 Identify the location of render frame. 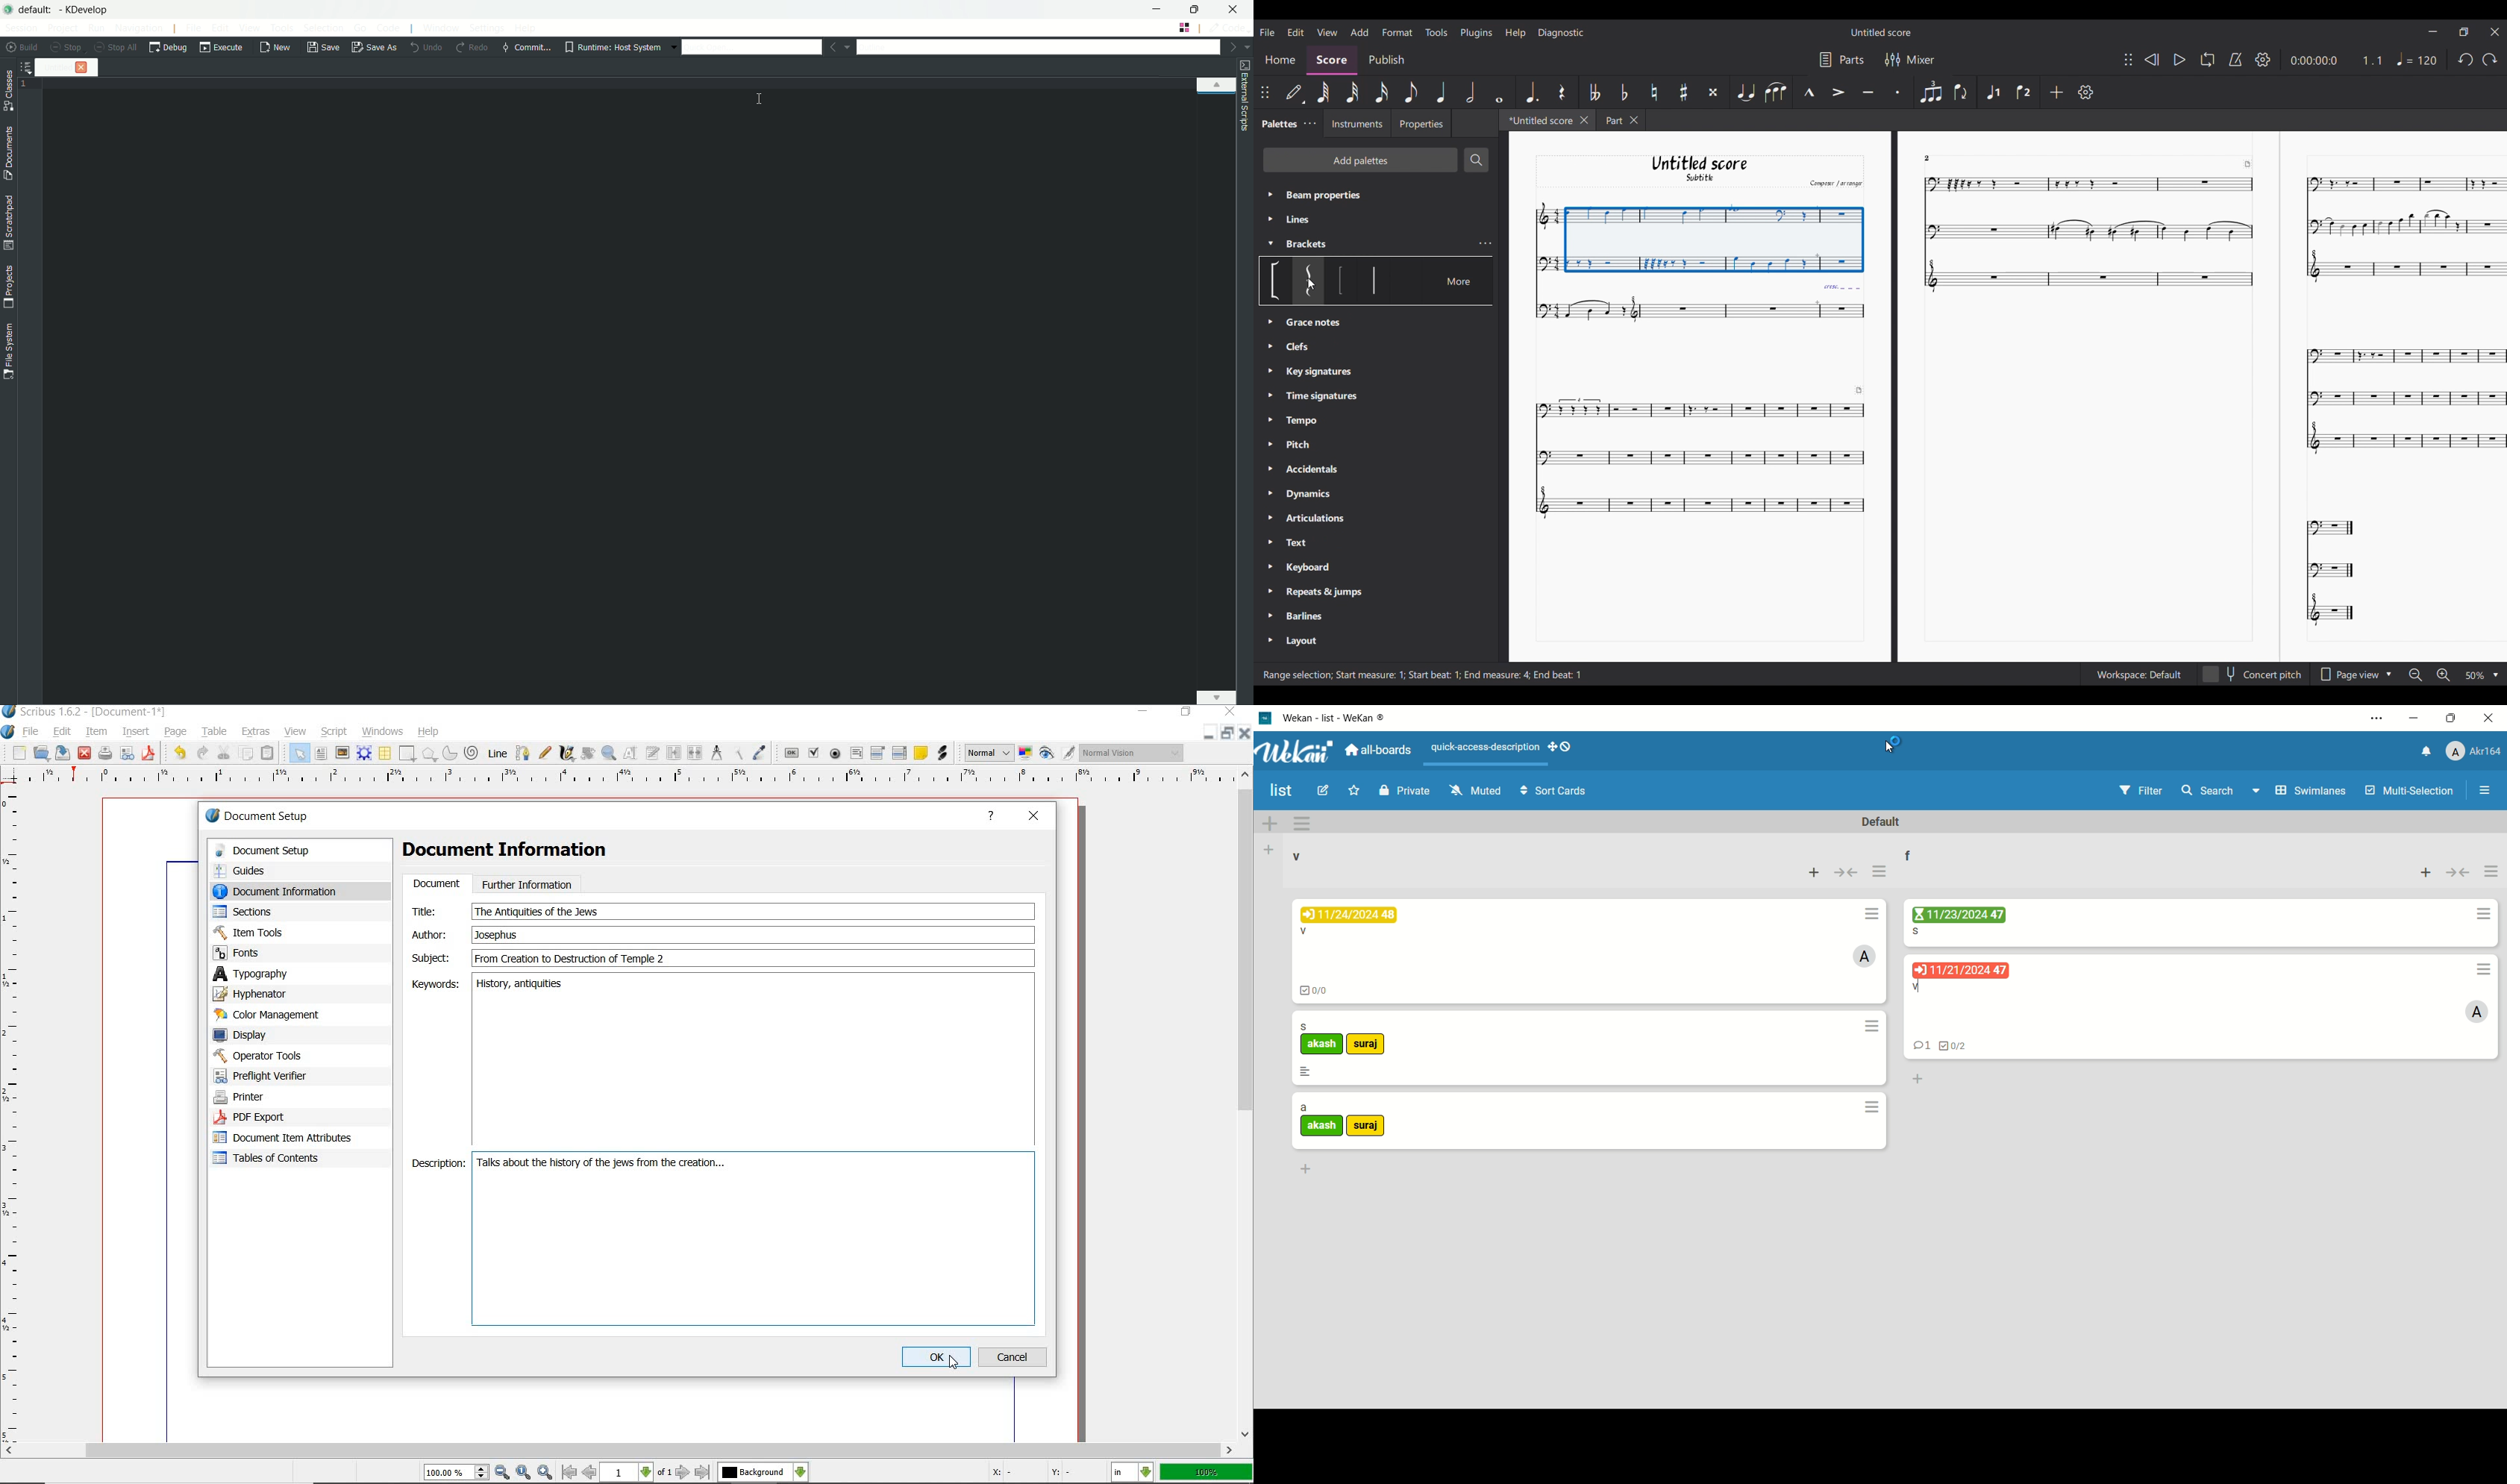
(364, 754).